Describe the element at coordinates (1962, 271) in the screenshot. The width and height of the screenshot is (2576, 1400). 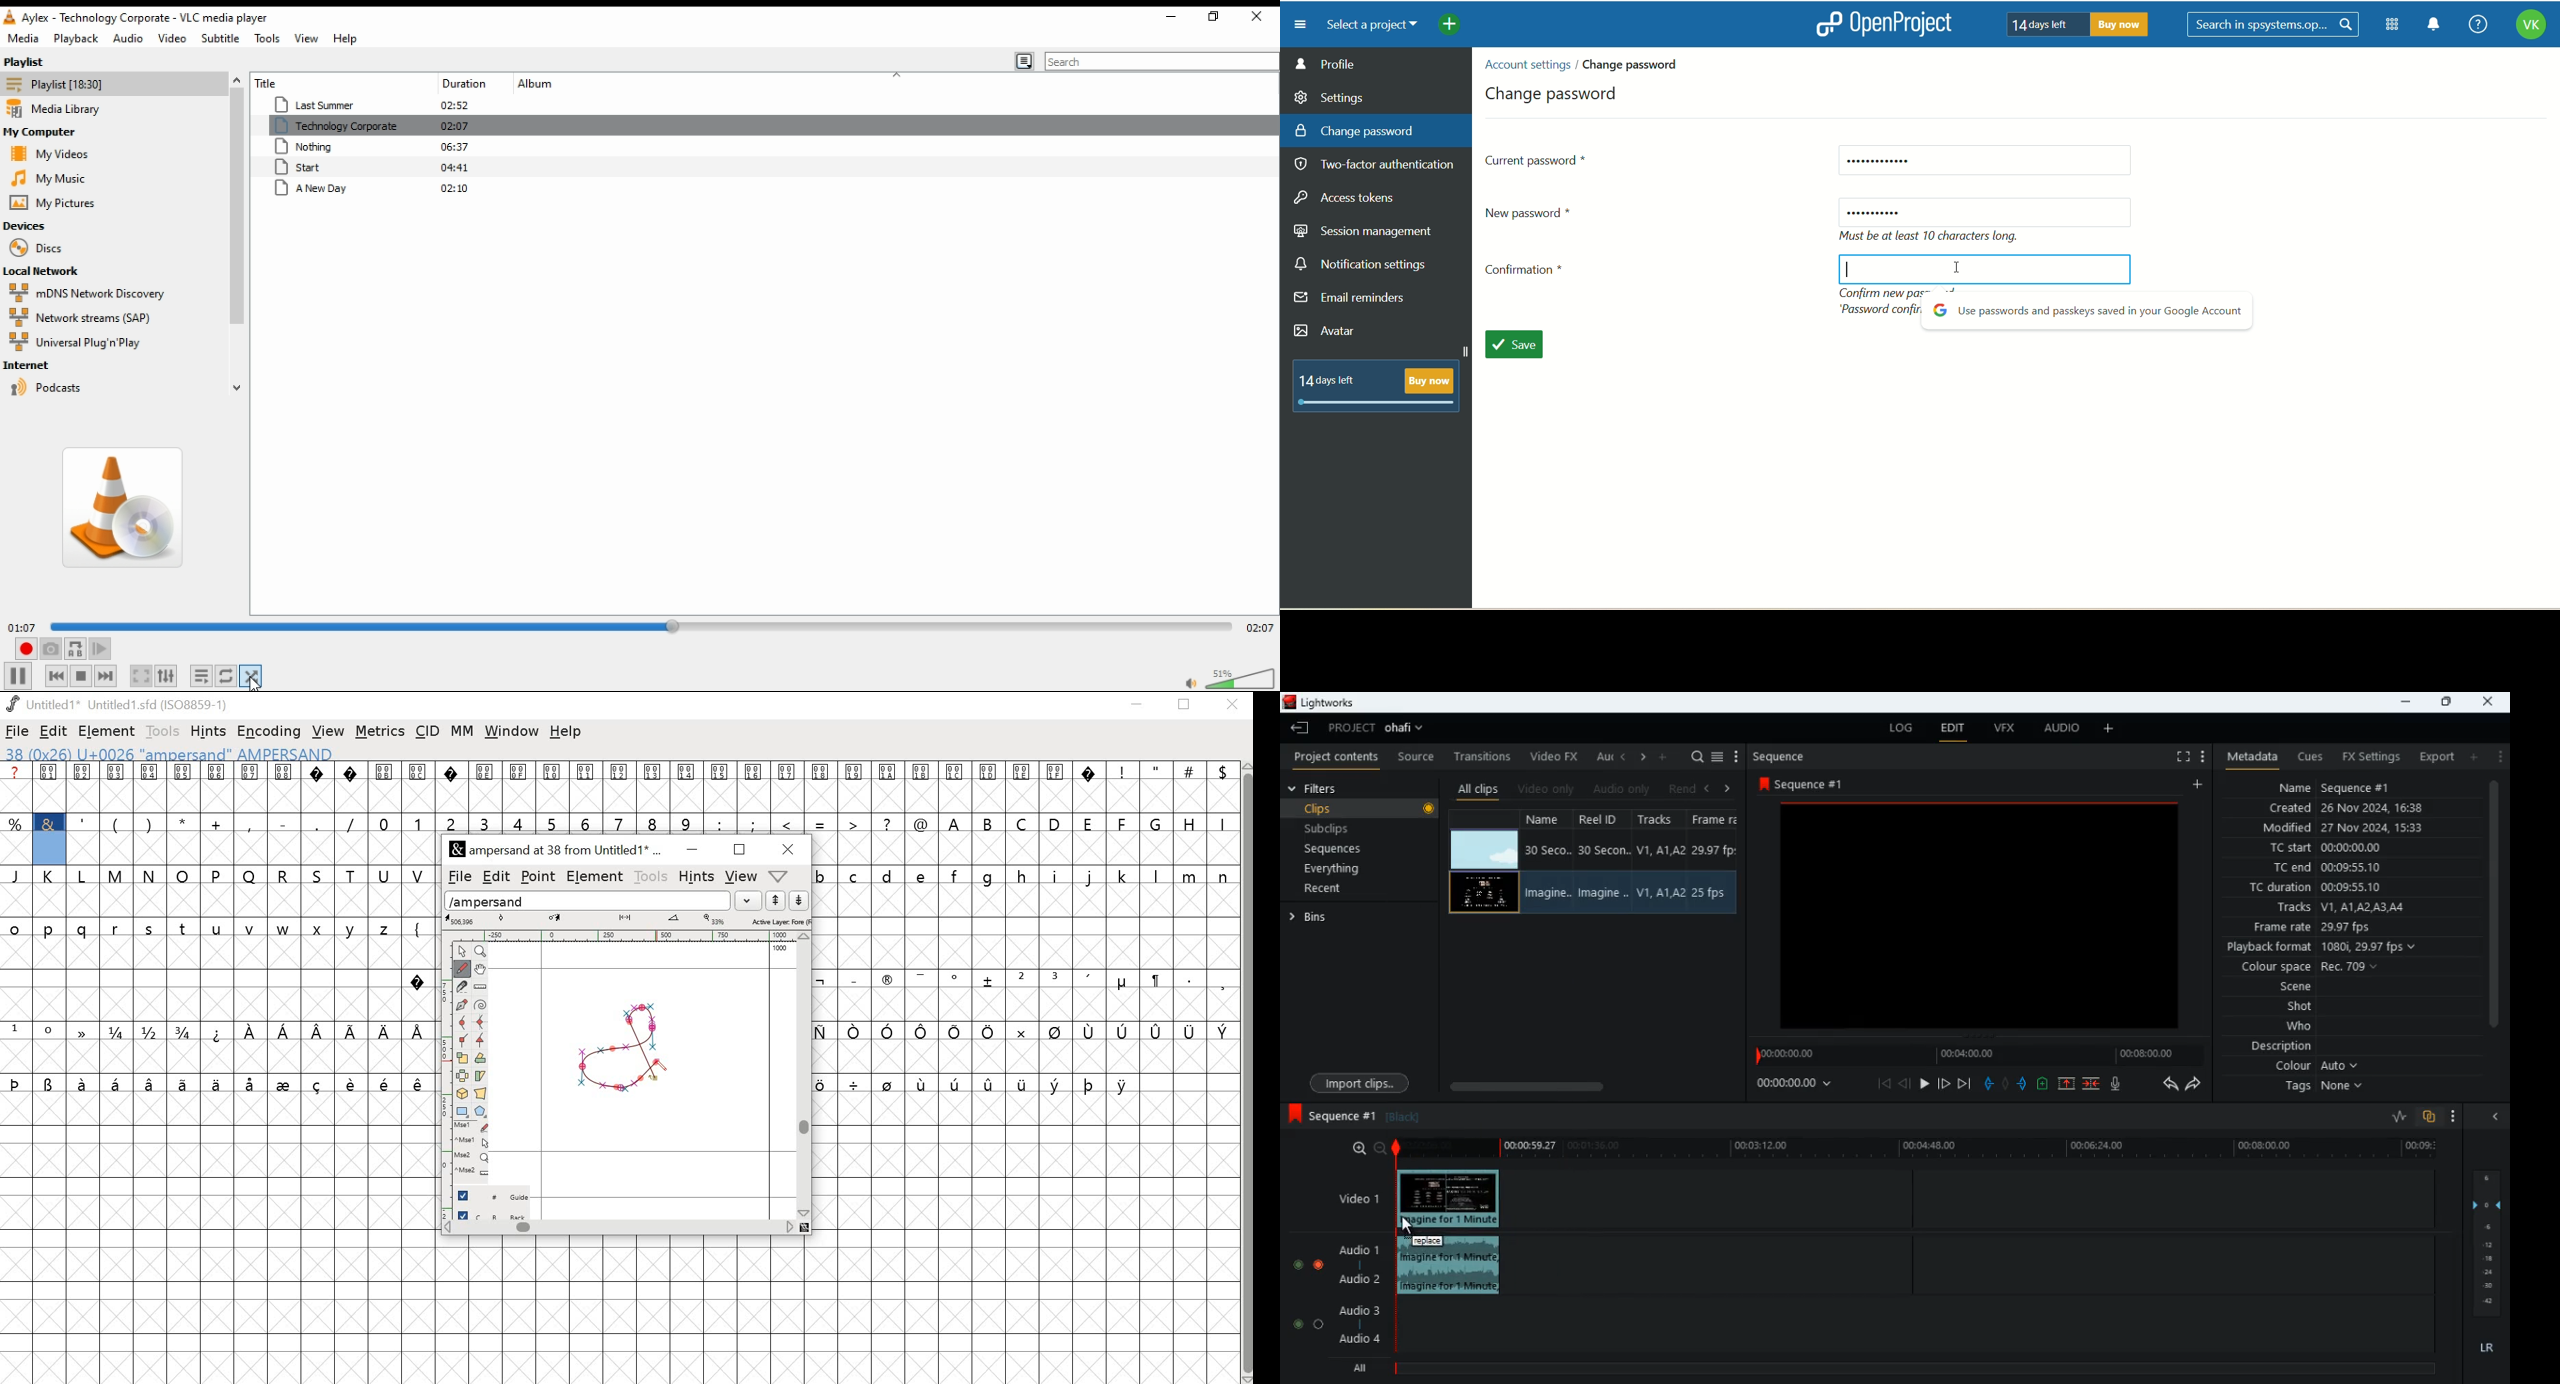
I see `cursor` at that location.